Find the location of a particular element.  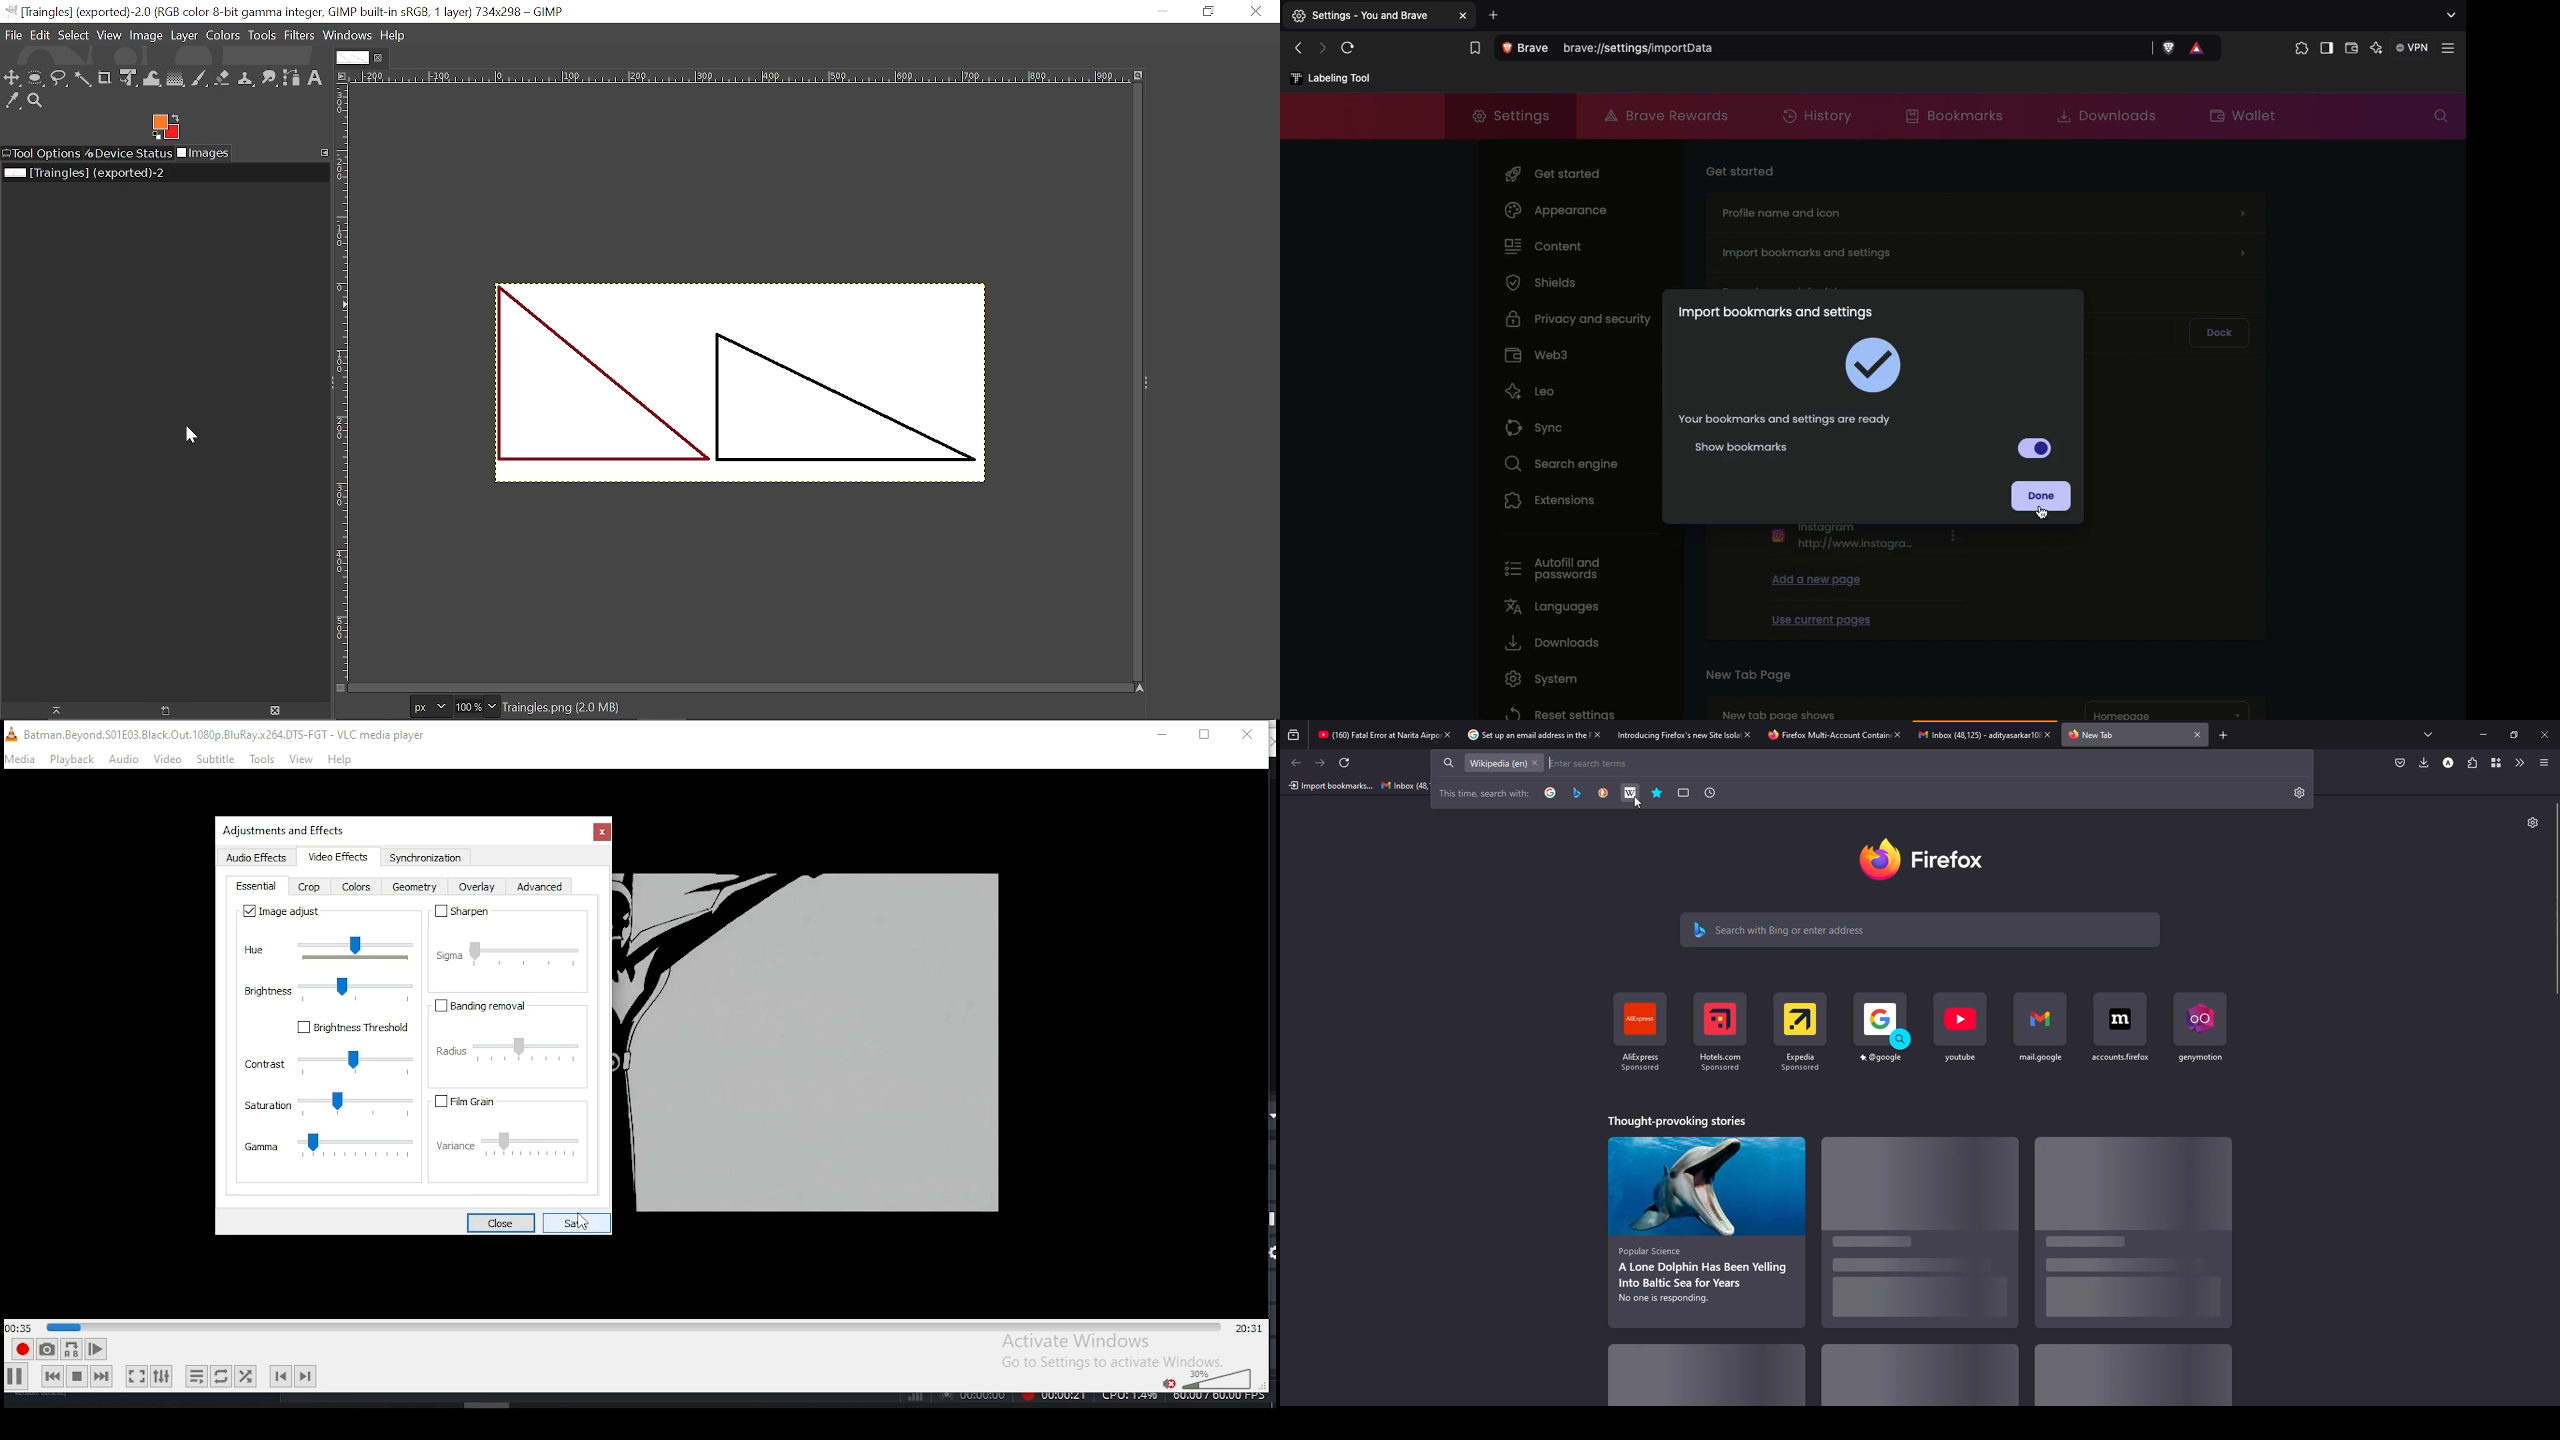

inbox is located at coordinates (1405, 785).